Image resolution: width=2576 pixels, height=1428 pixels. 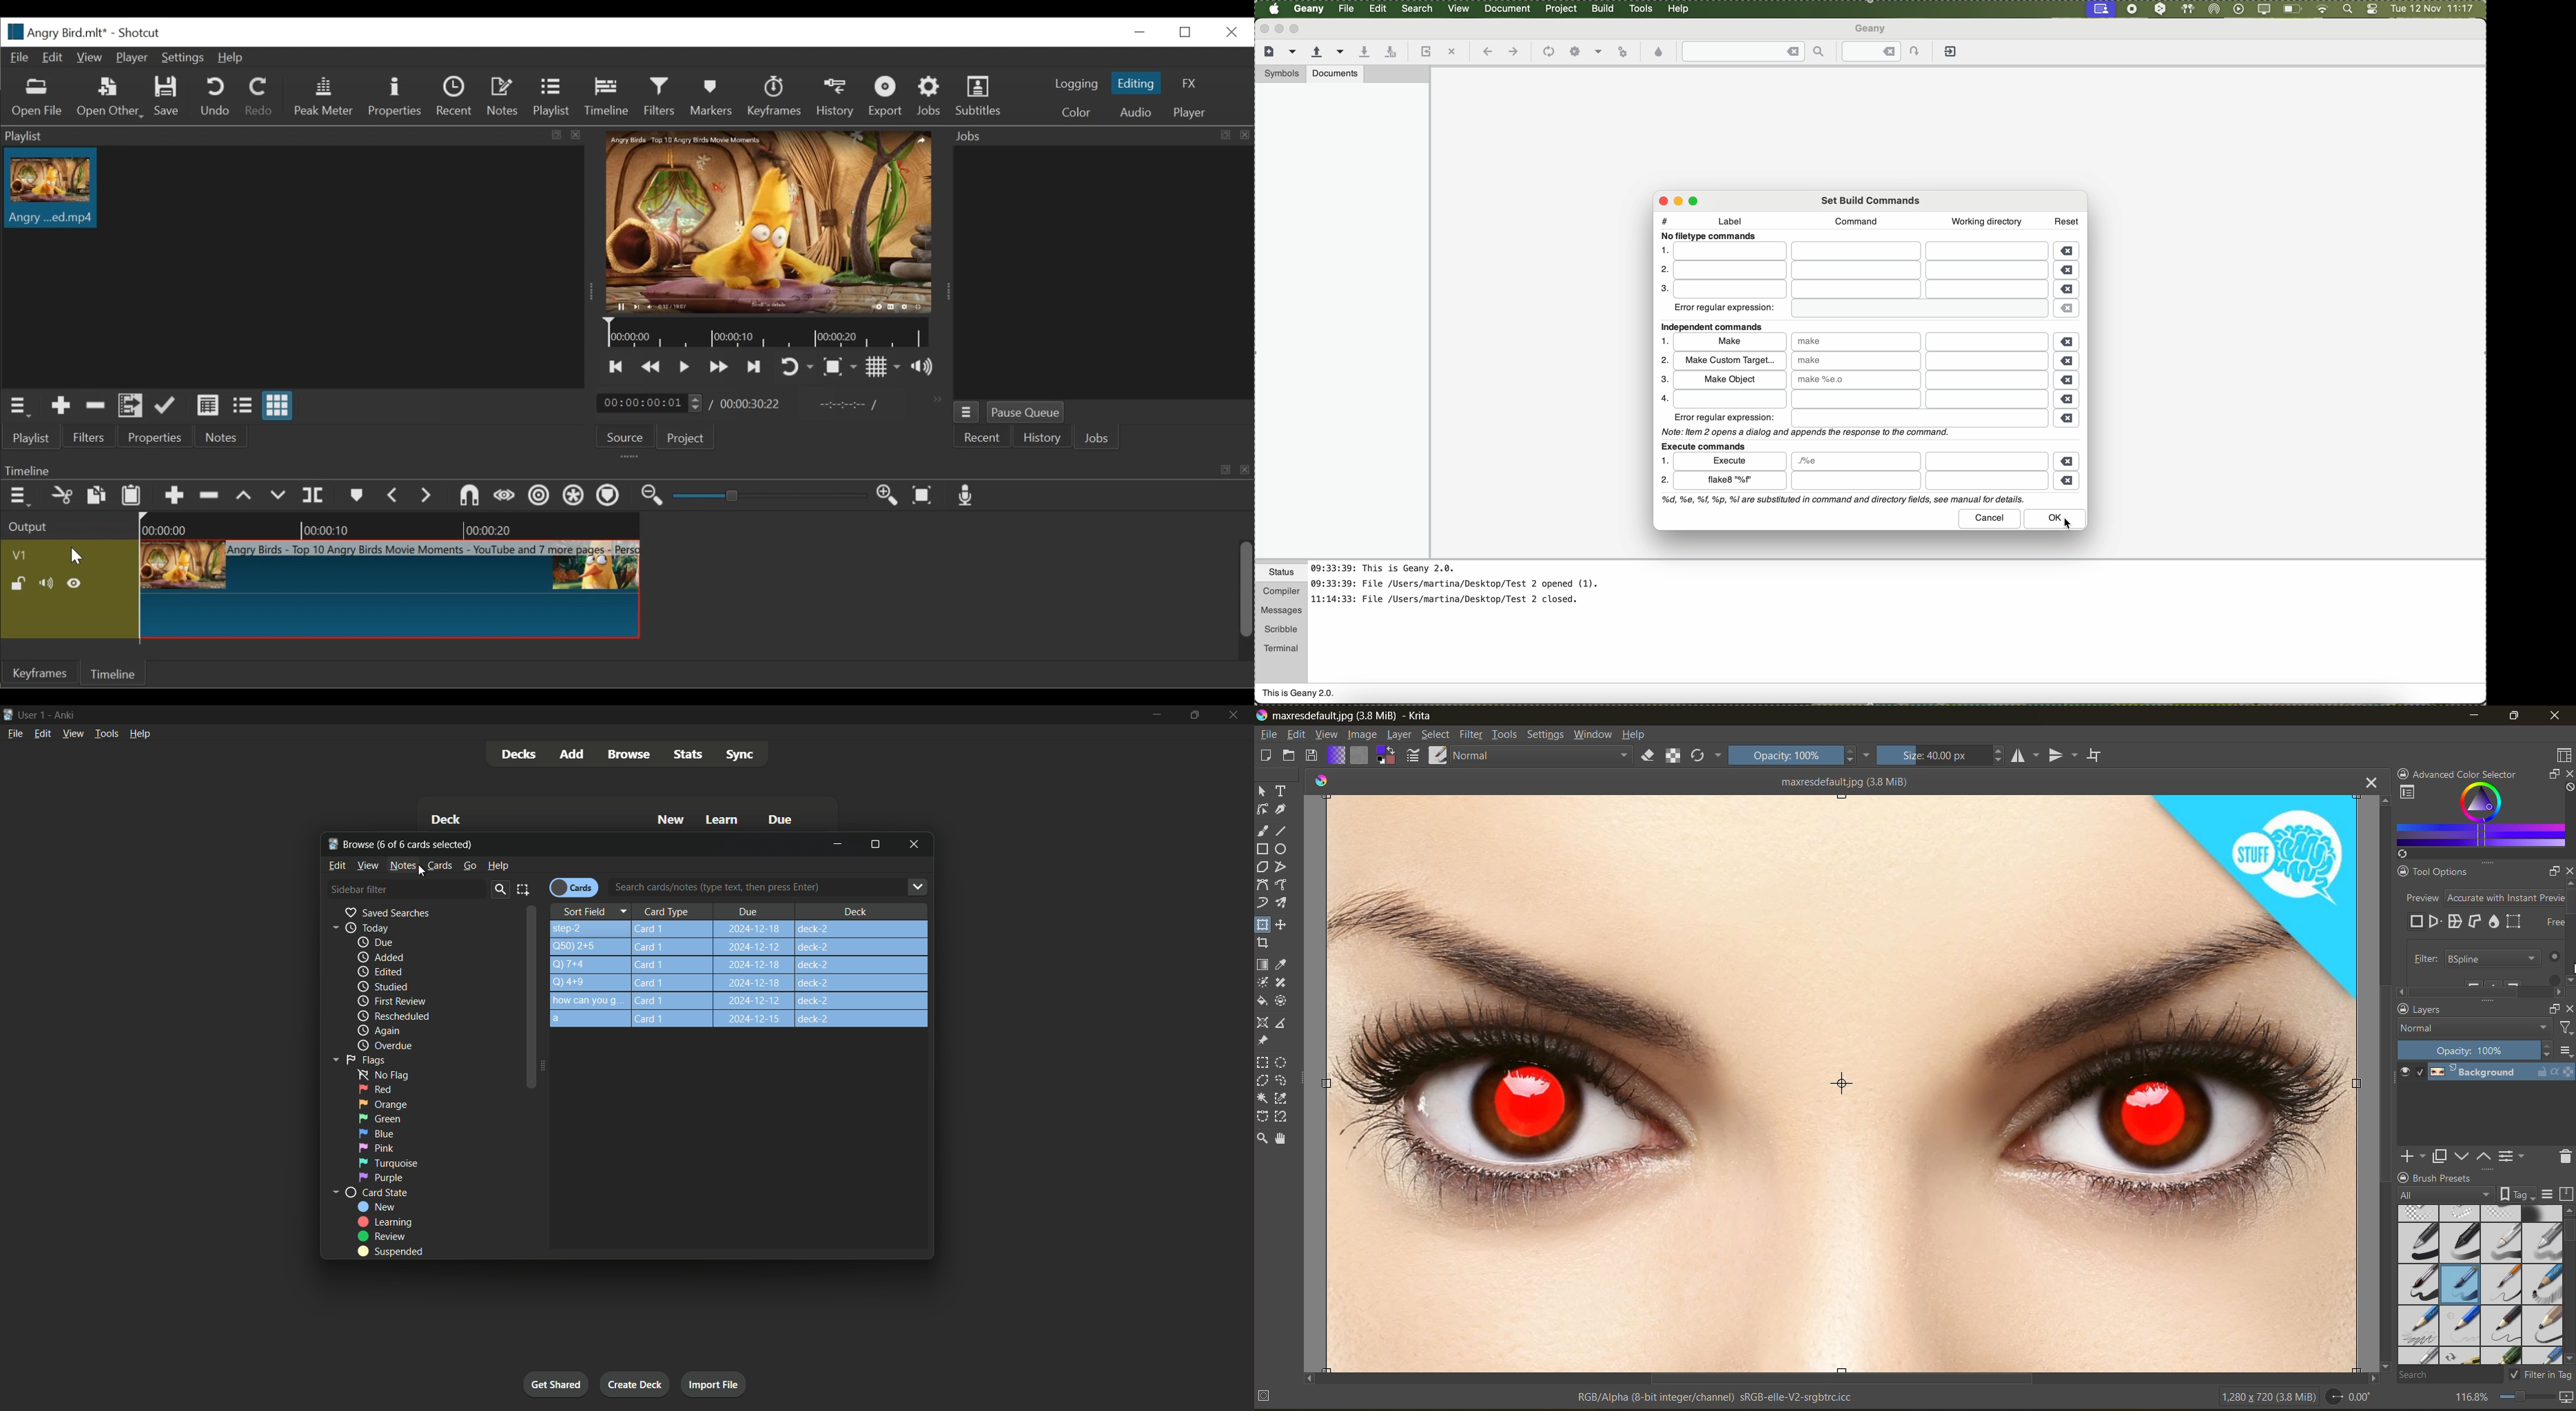 I want to click on In point, so click(x=847, y=405).